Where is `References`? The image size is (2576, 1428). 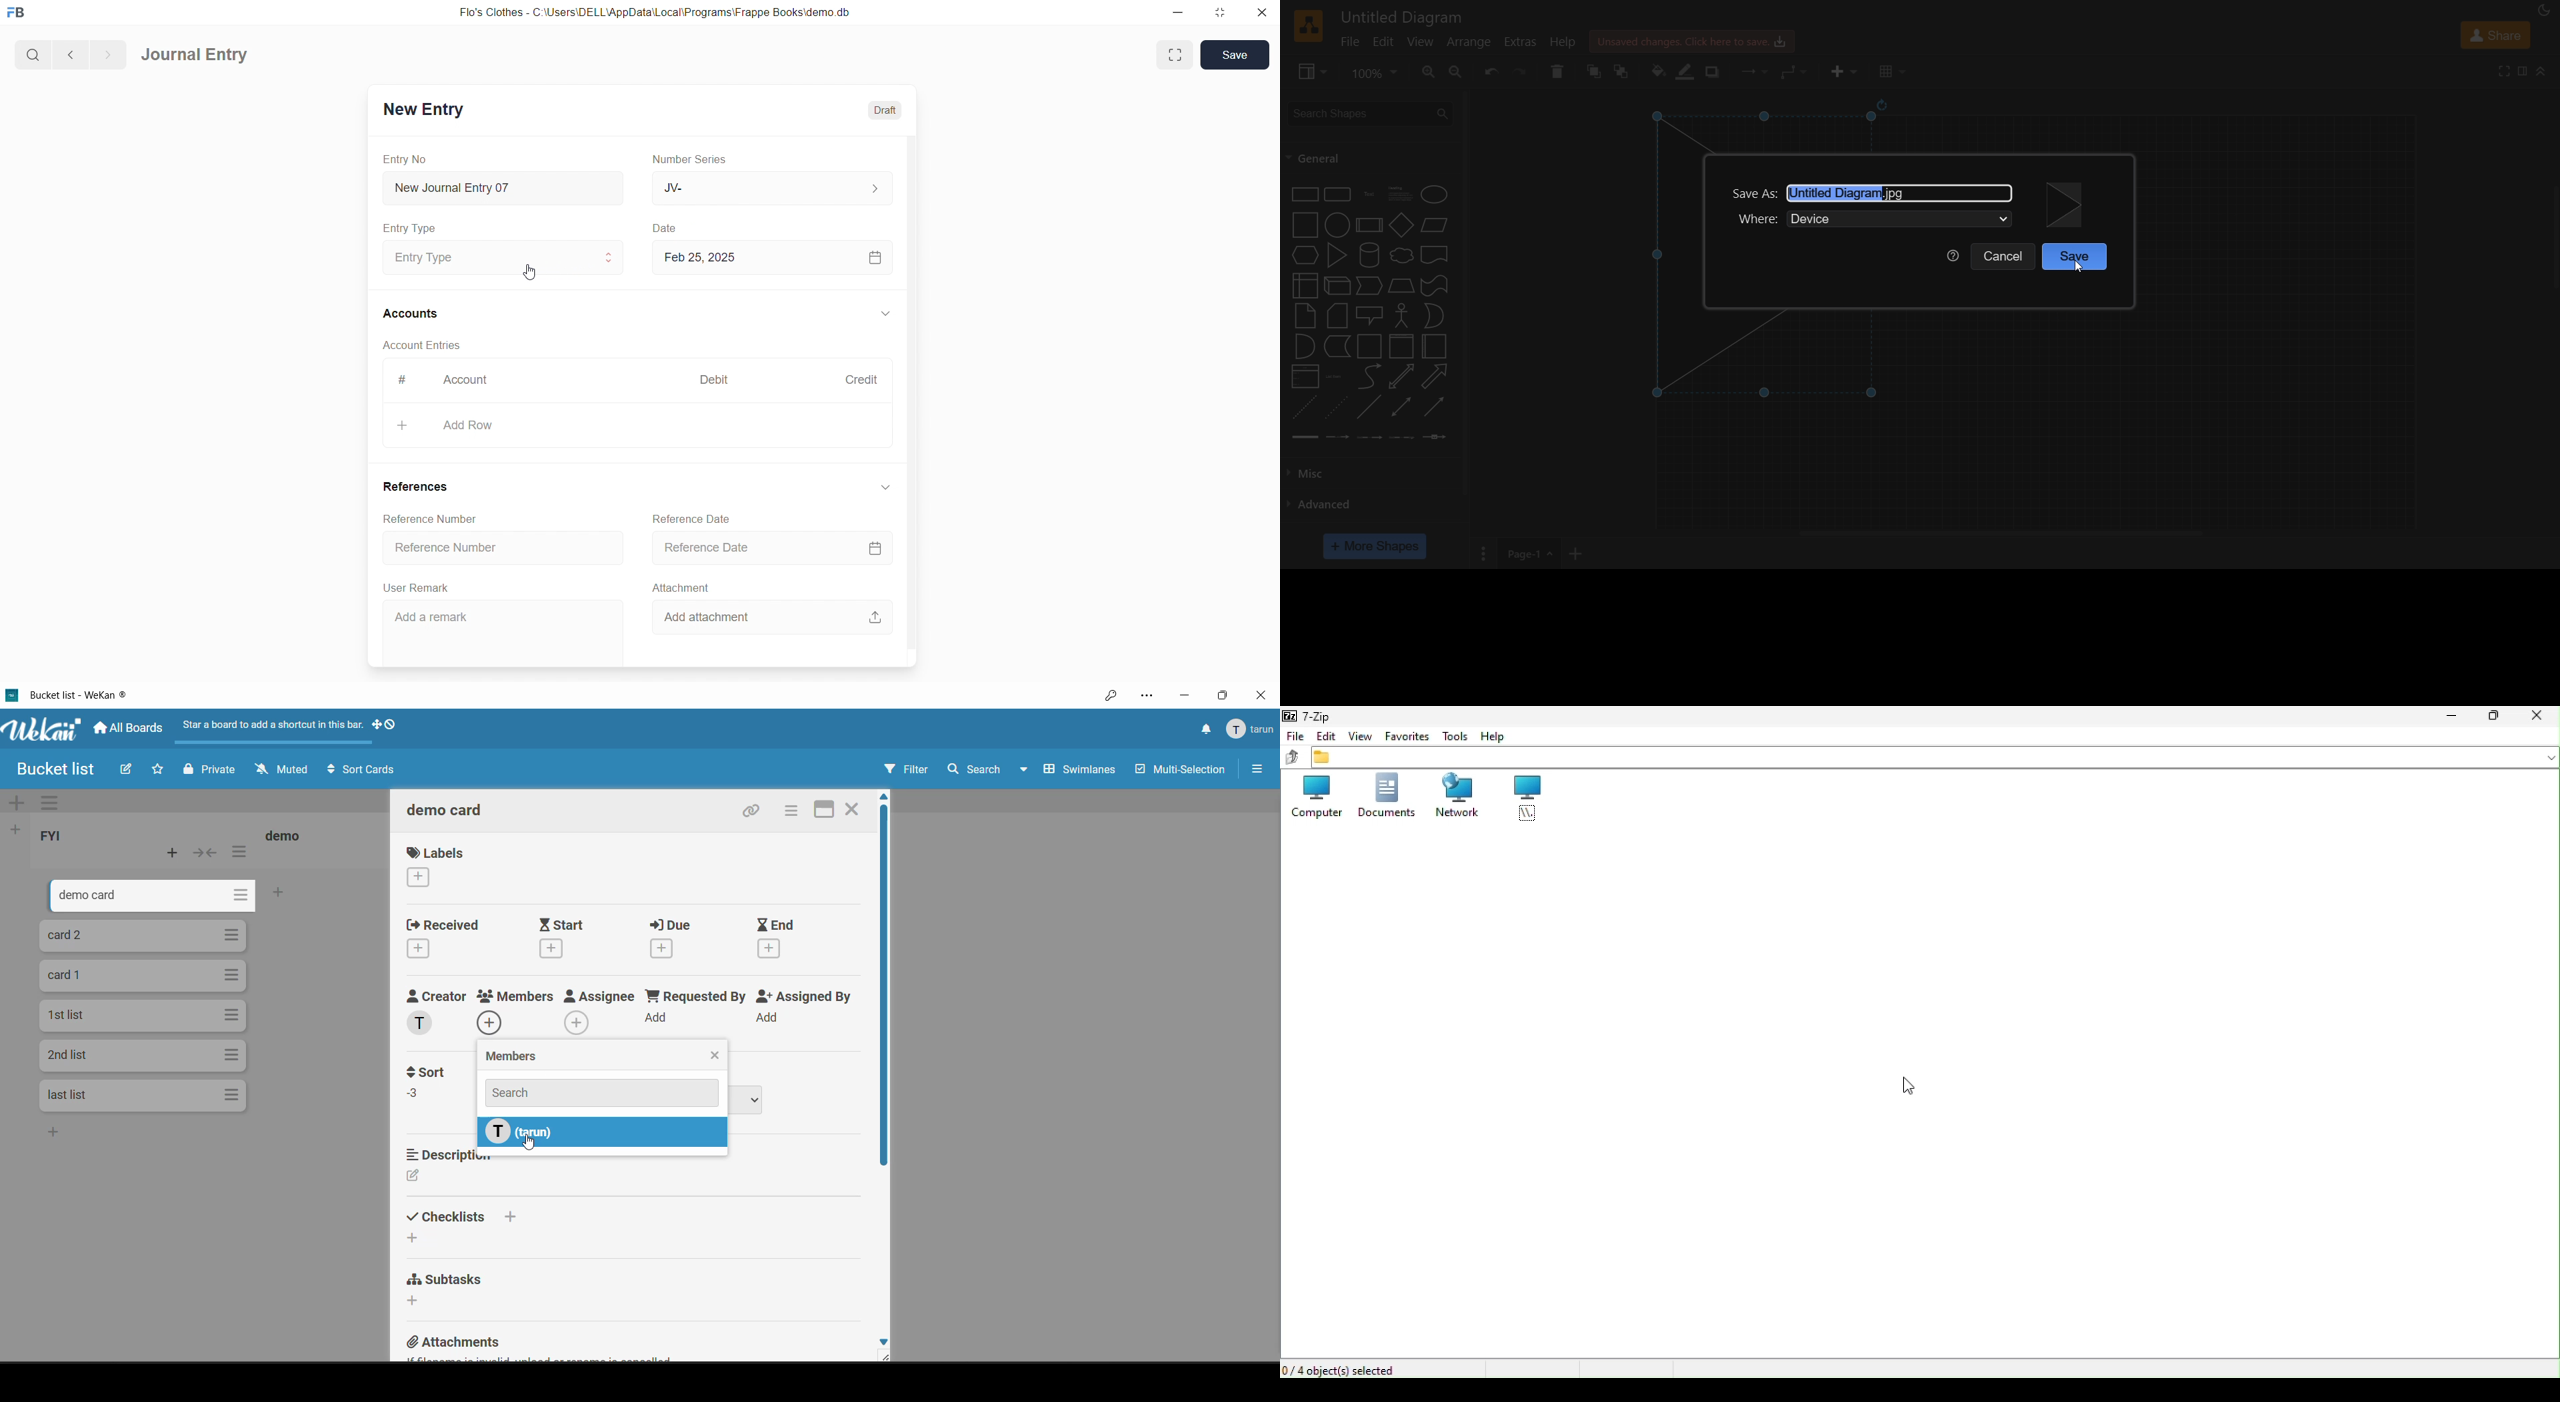
References is located at coordinates (419, 488).